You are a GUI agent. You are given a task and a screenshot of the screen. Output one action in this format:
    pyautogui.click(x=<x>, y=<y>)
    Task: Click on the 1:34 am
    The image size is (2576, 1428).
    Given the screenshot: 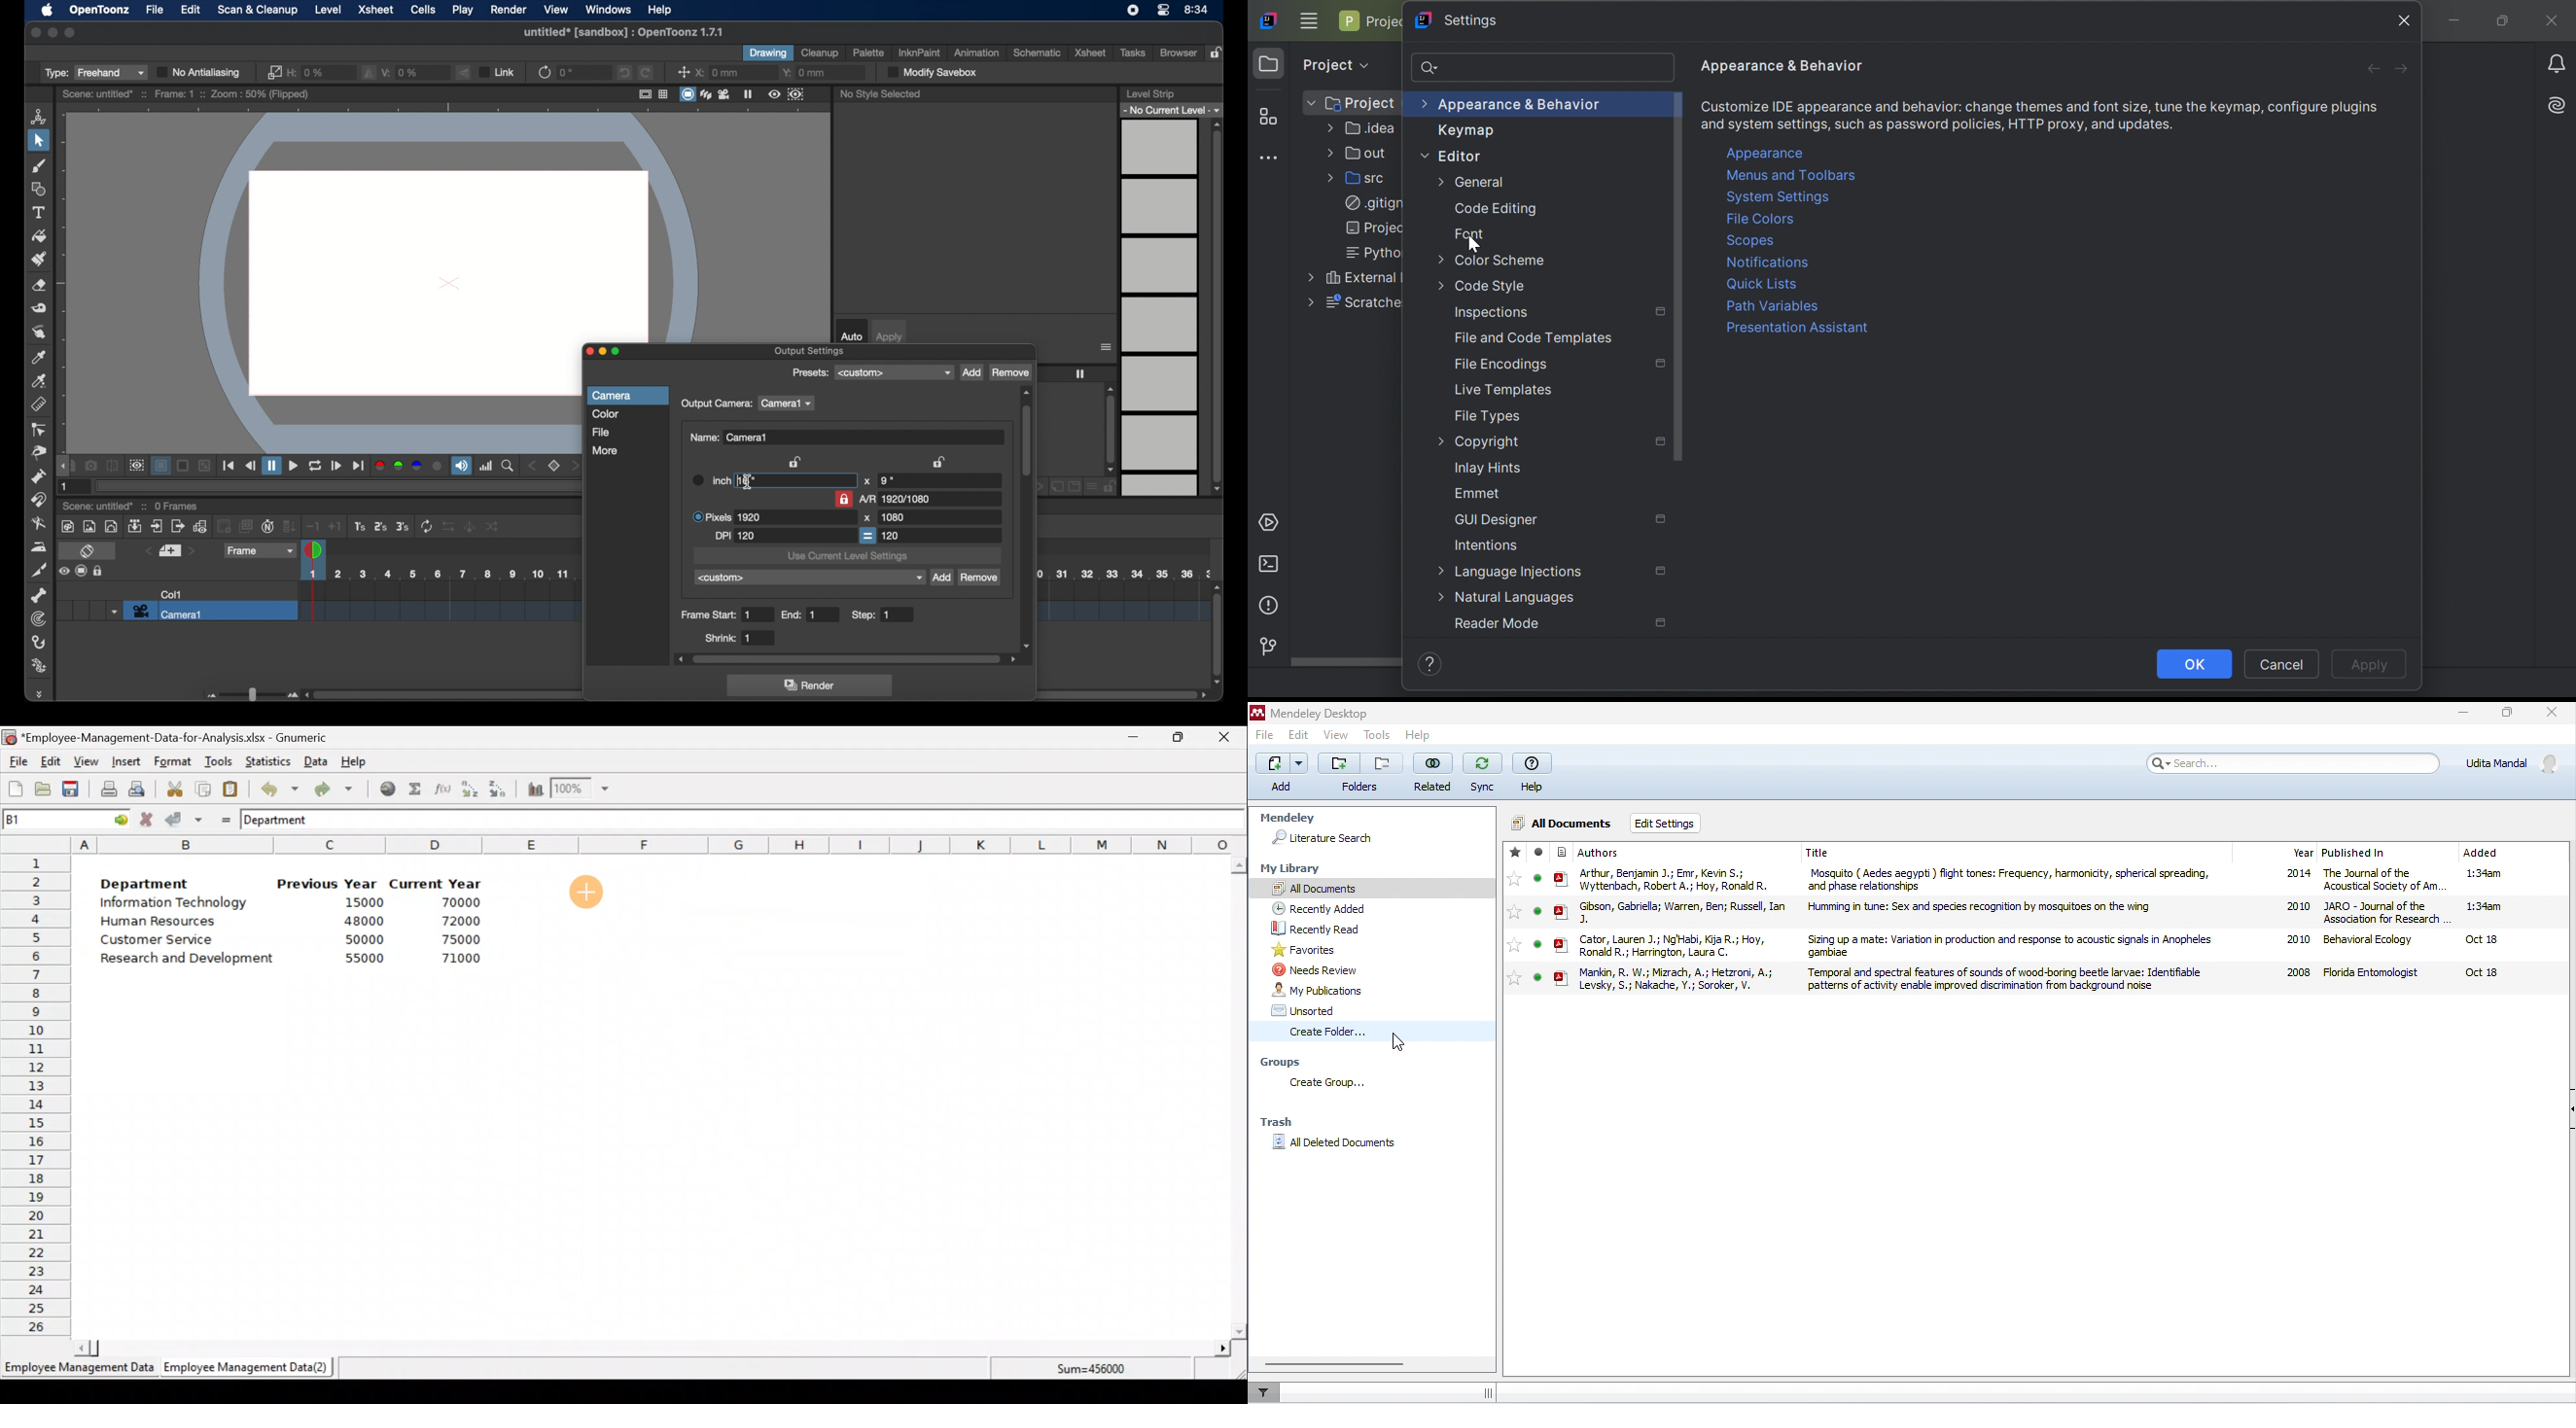 What is the action you would take?
    pyautogui.click(x=2483, y=906)
    